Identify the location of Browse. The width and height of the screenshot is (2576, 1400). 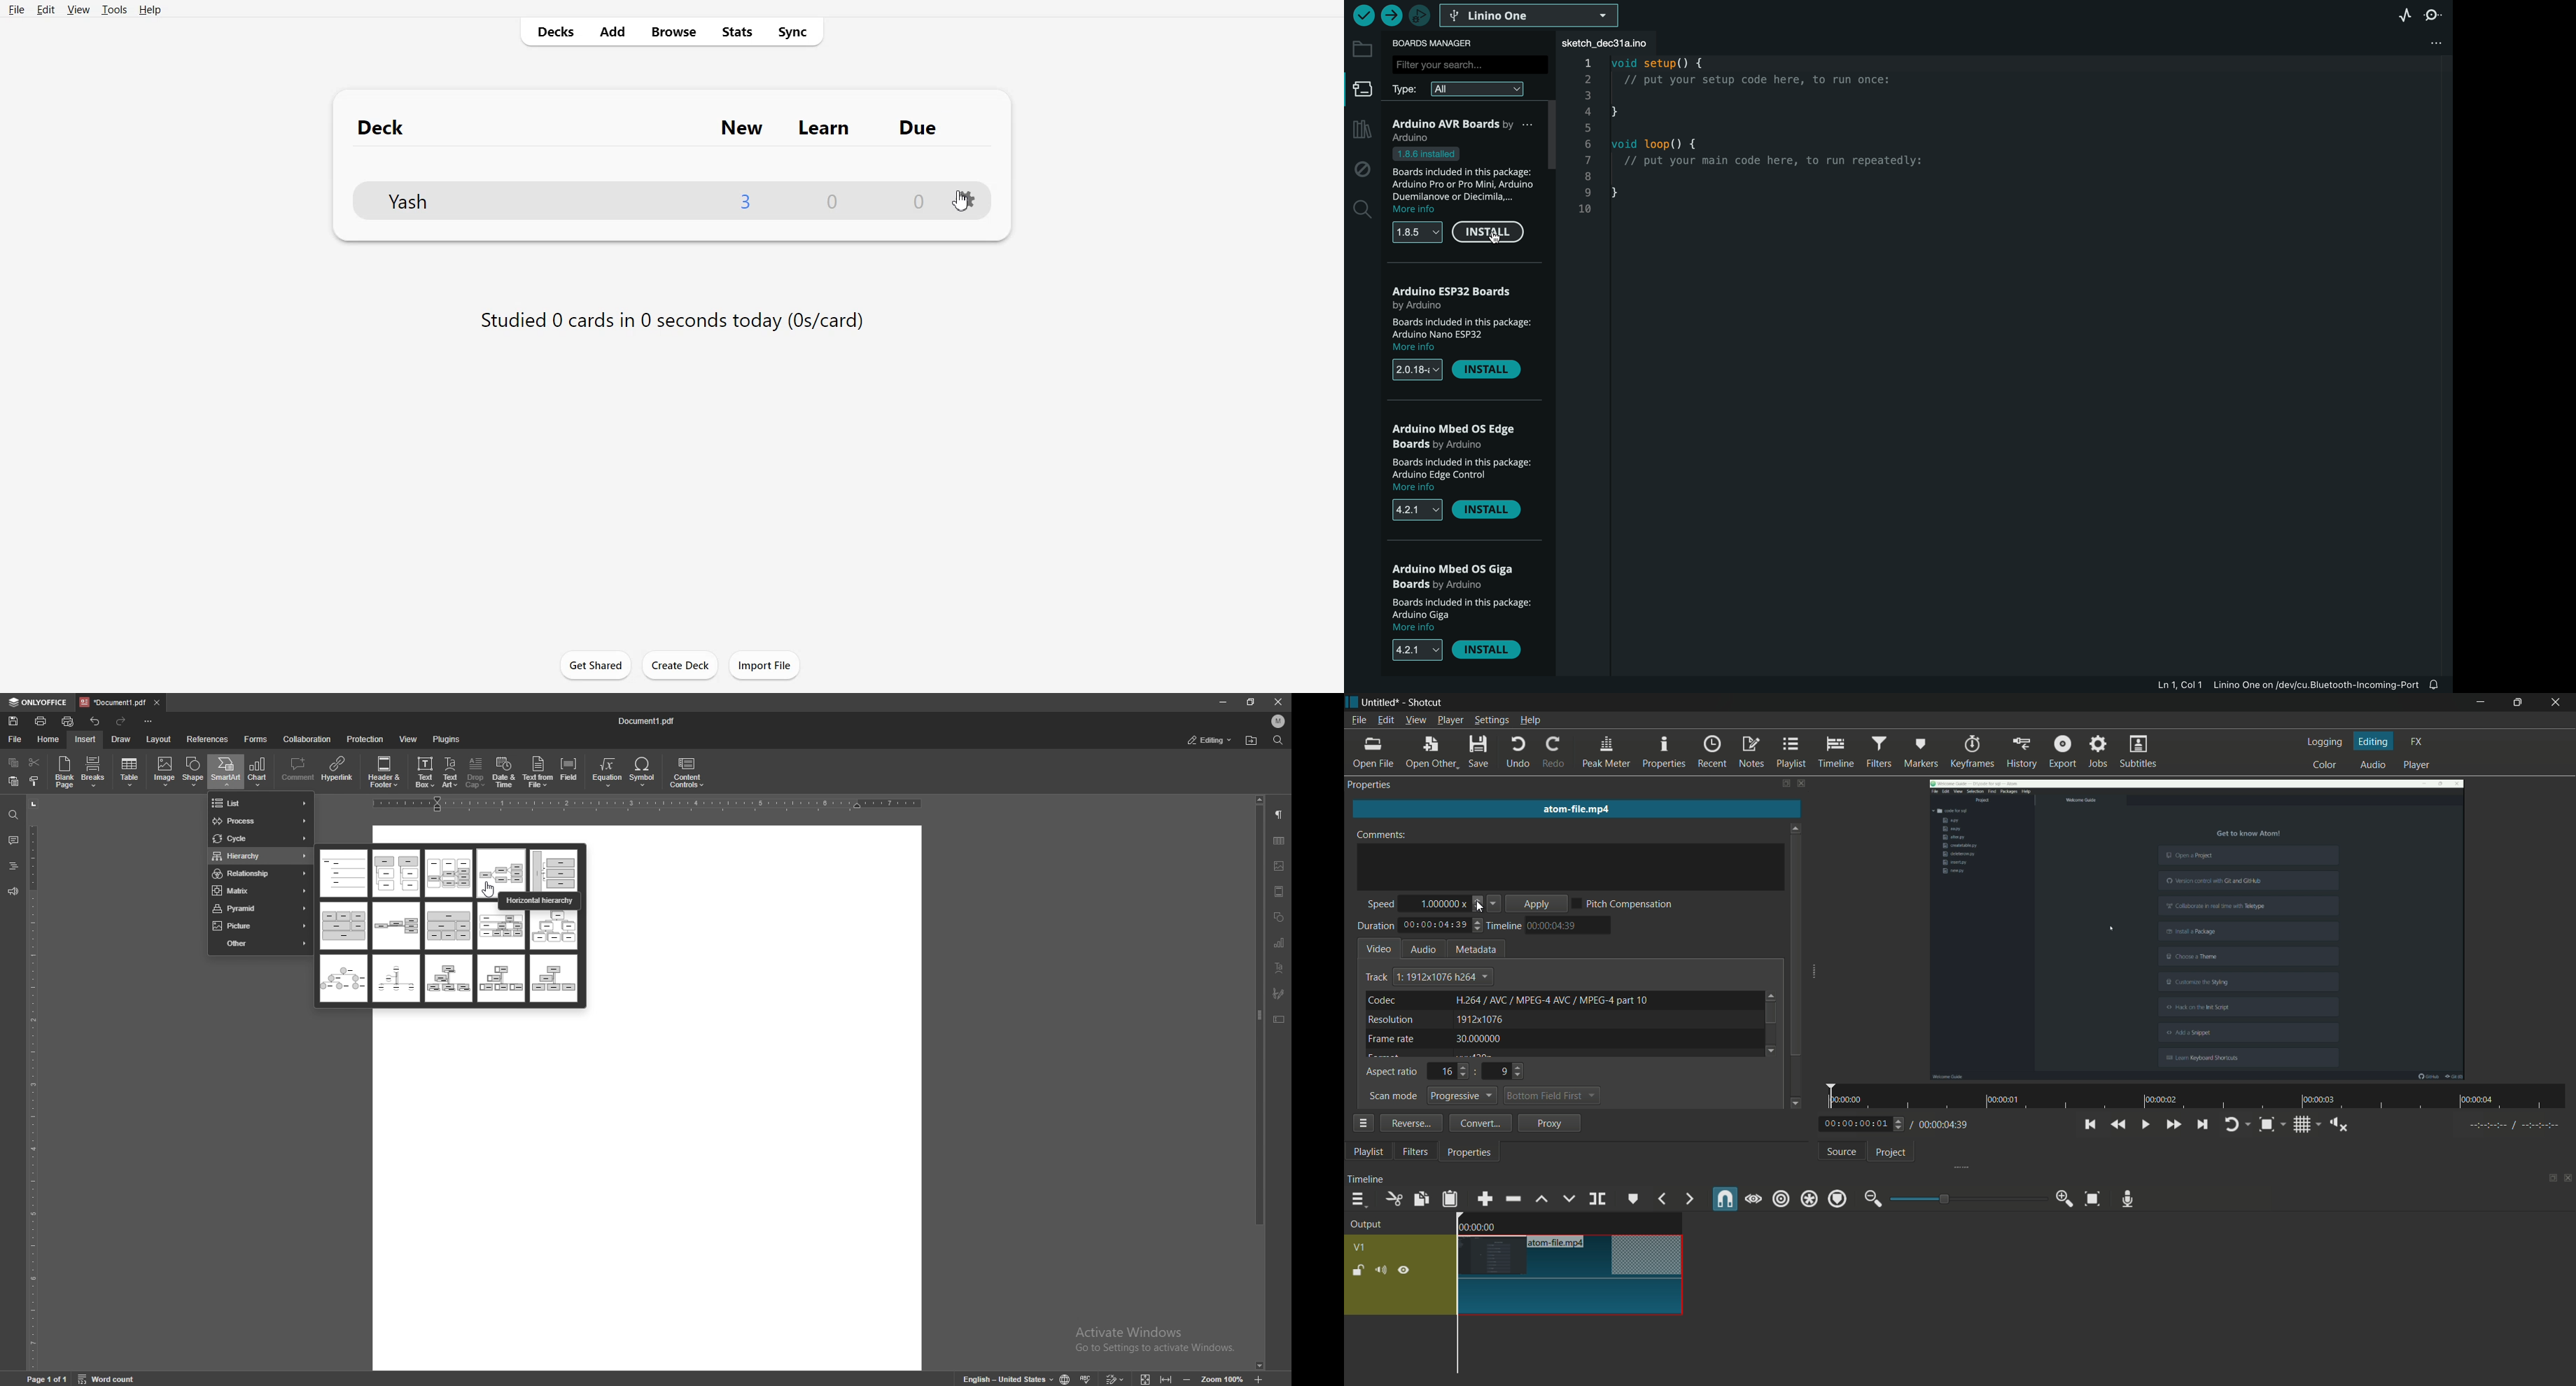
(673, 31).